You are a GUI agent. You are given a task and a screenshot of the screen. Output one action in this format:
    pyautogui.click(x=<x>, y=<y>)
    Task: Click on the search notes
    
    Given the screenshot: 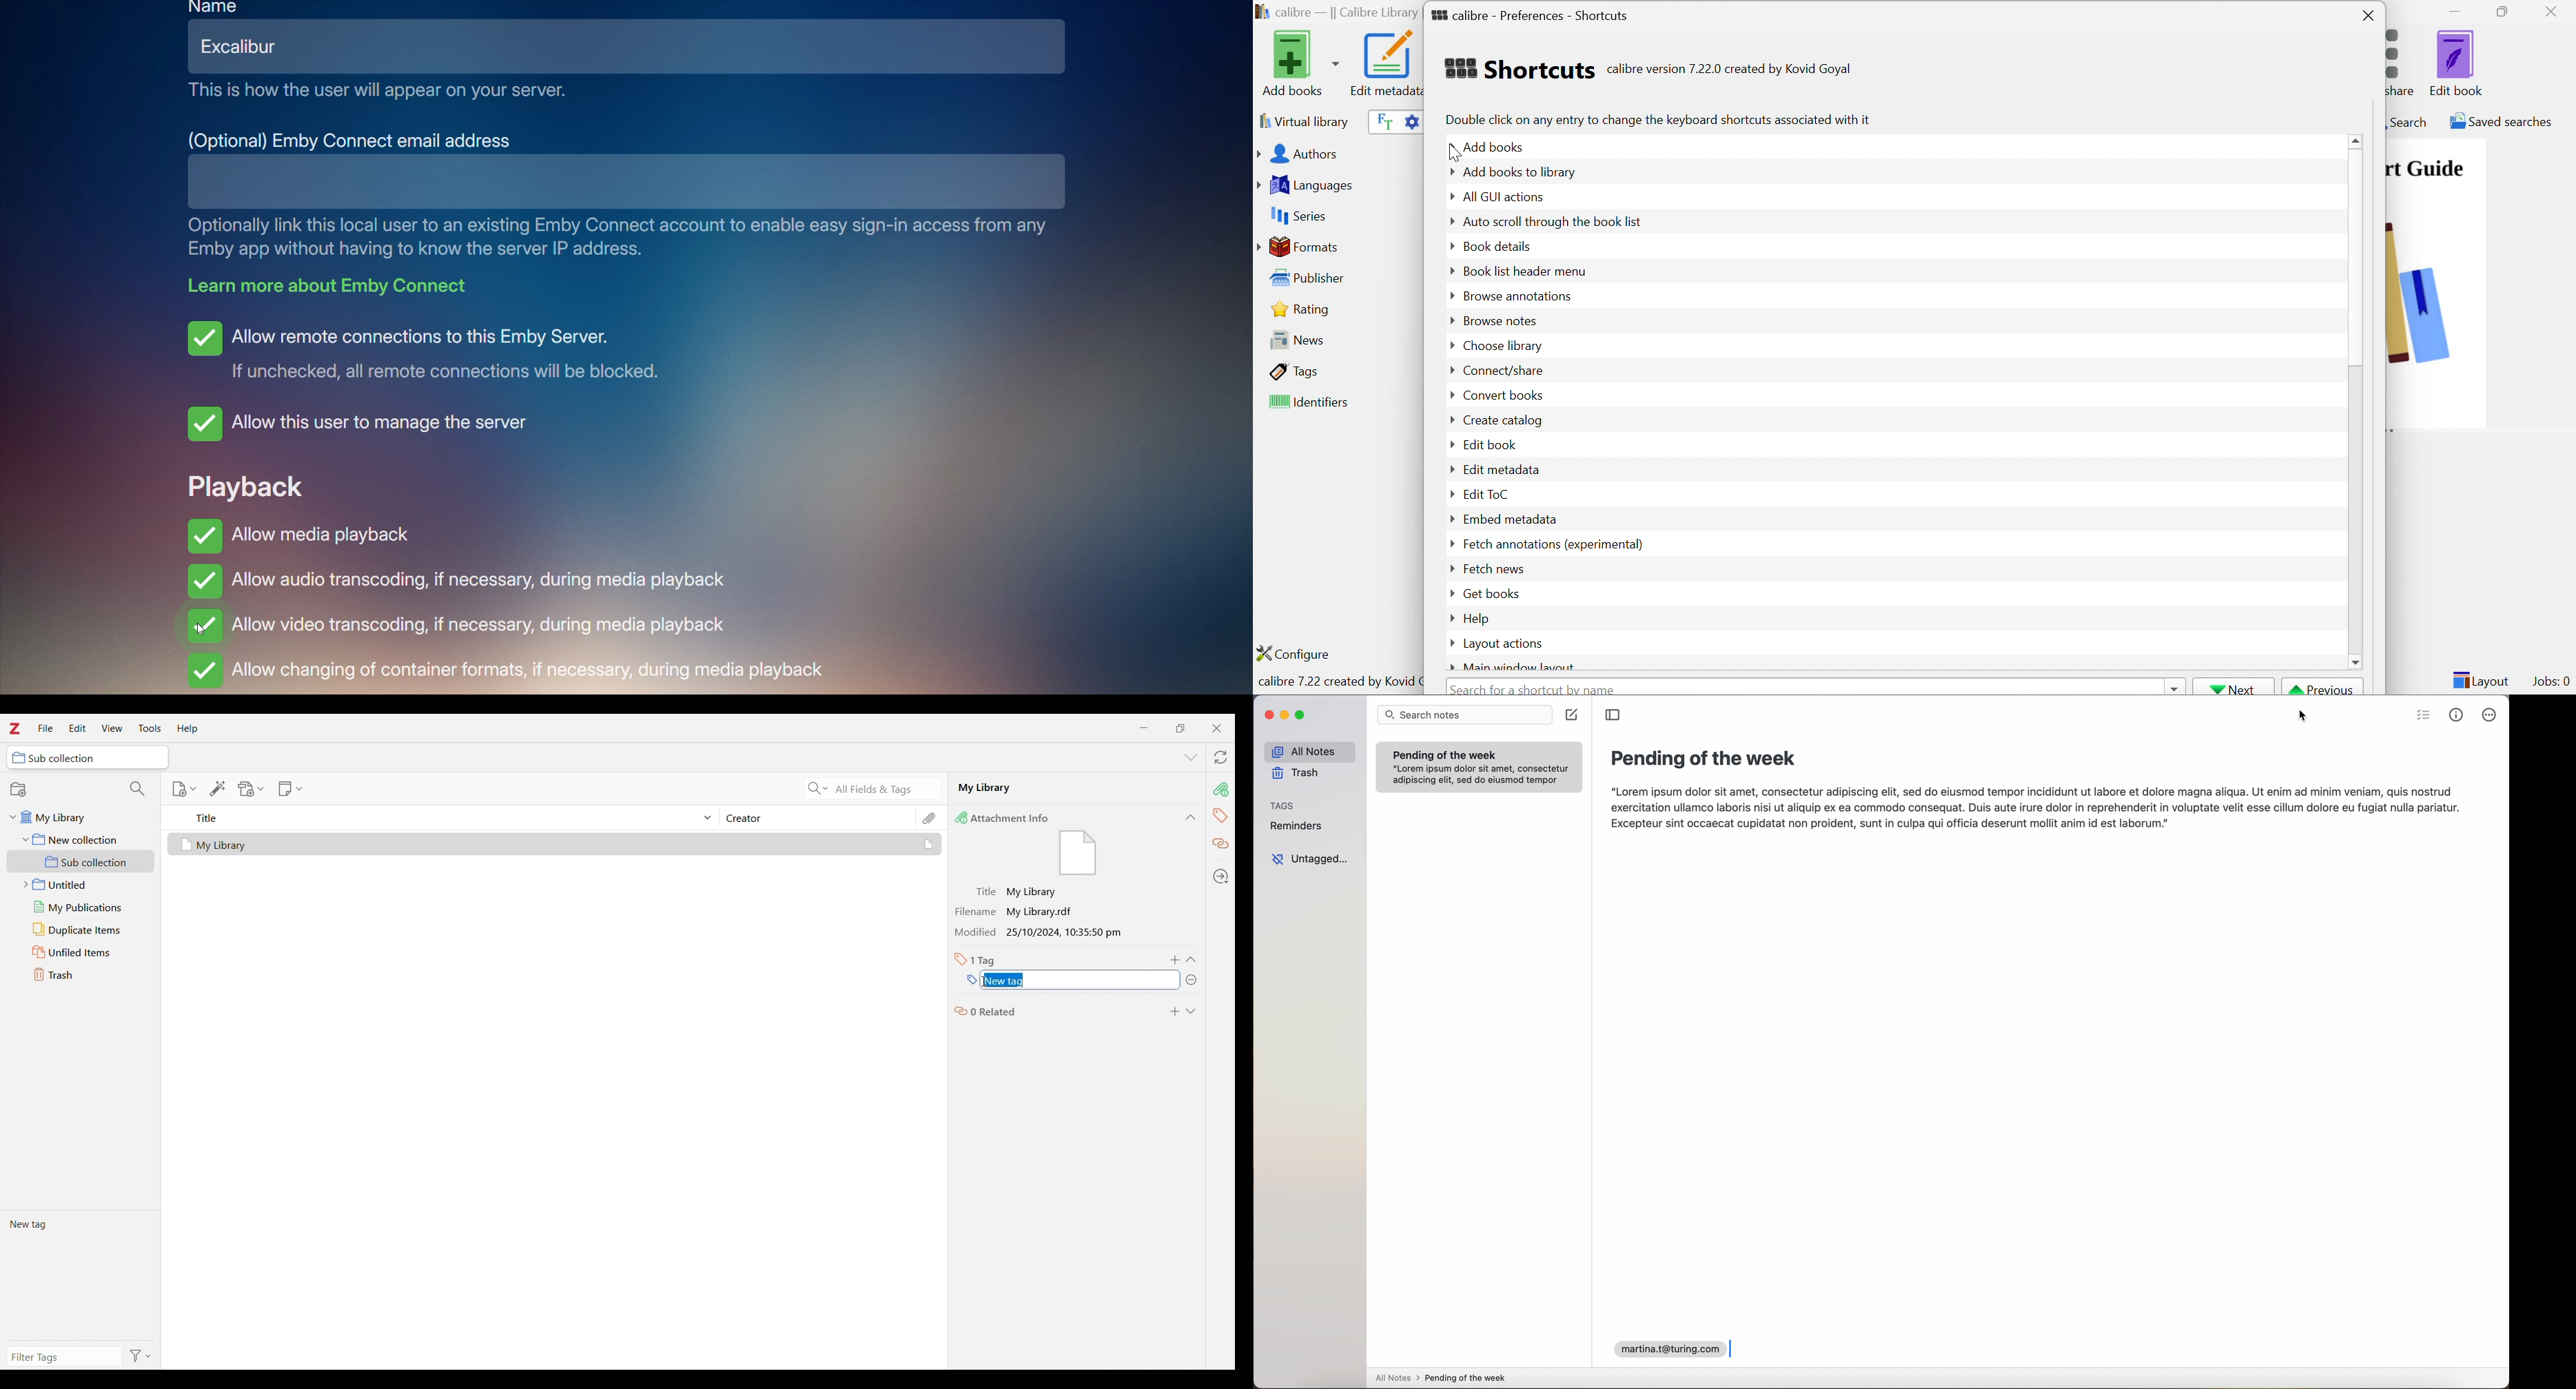 What is the action you would take?
    pyautogui.click(x=1466, y=714)
    